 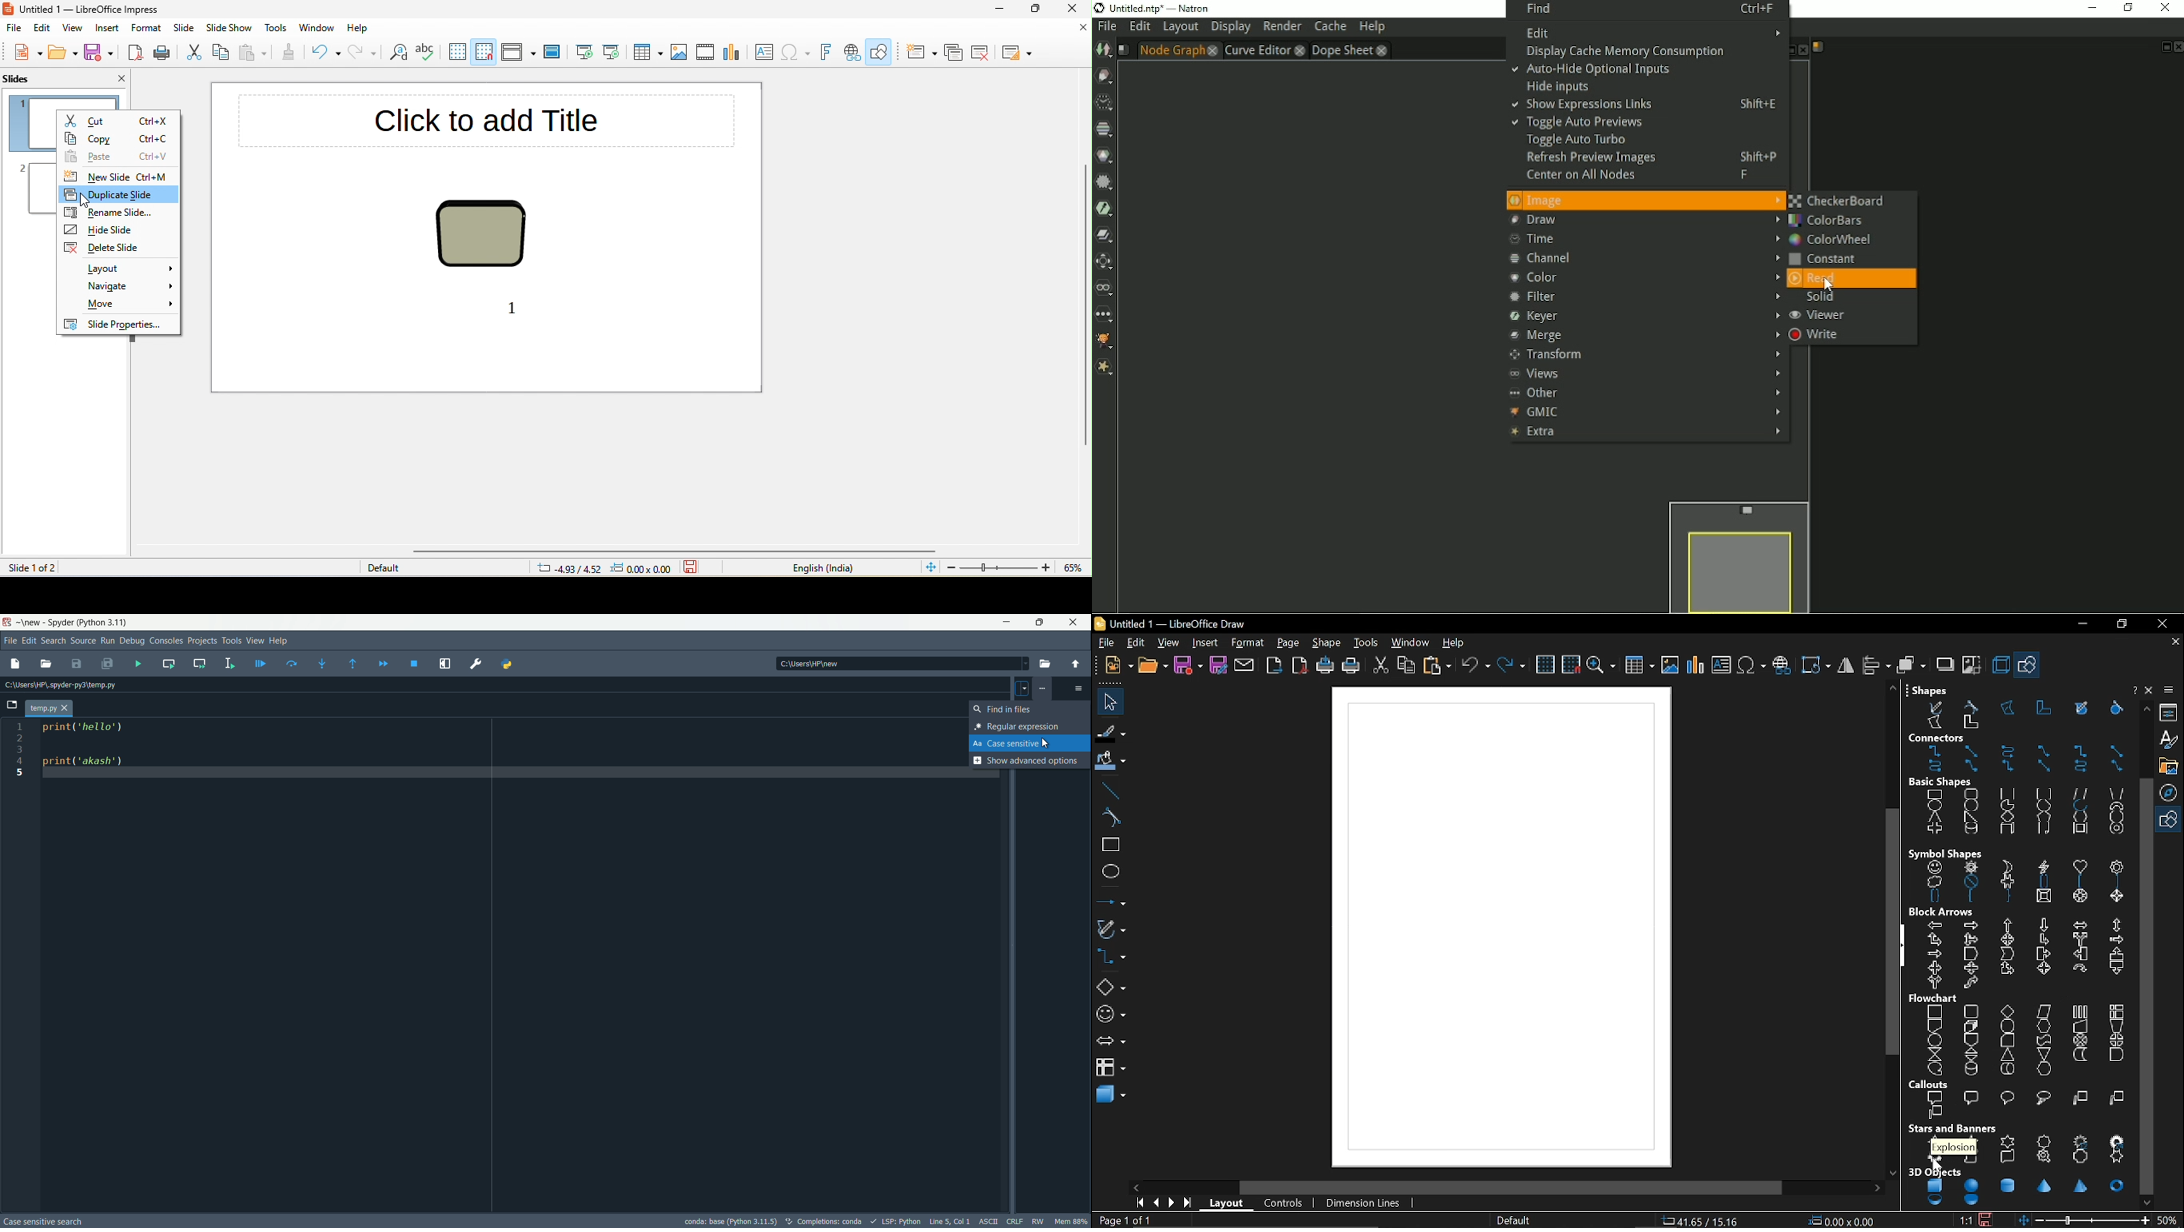 What do you see at coordinates (15, 705) in the screenshot?
I see `Browse tab` at bounding box center [15, 705].